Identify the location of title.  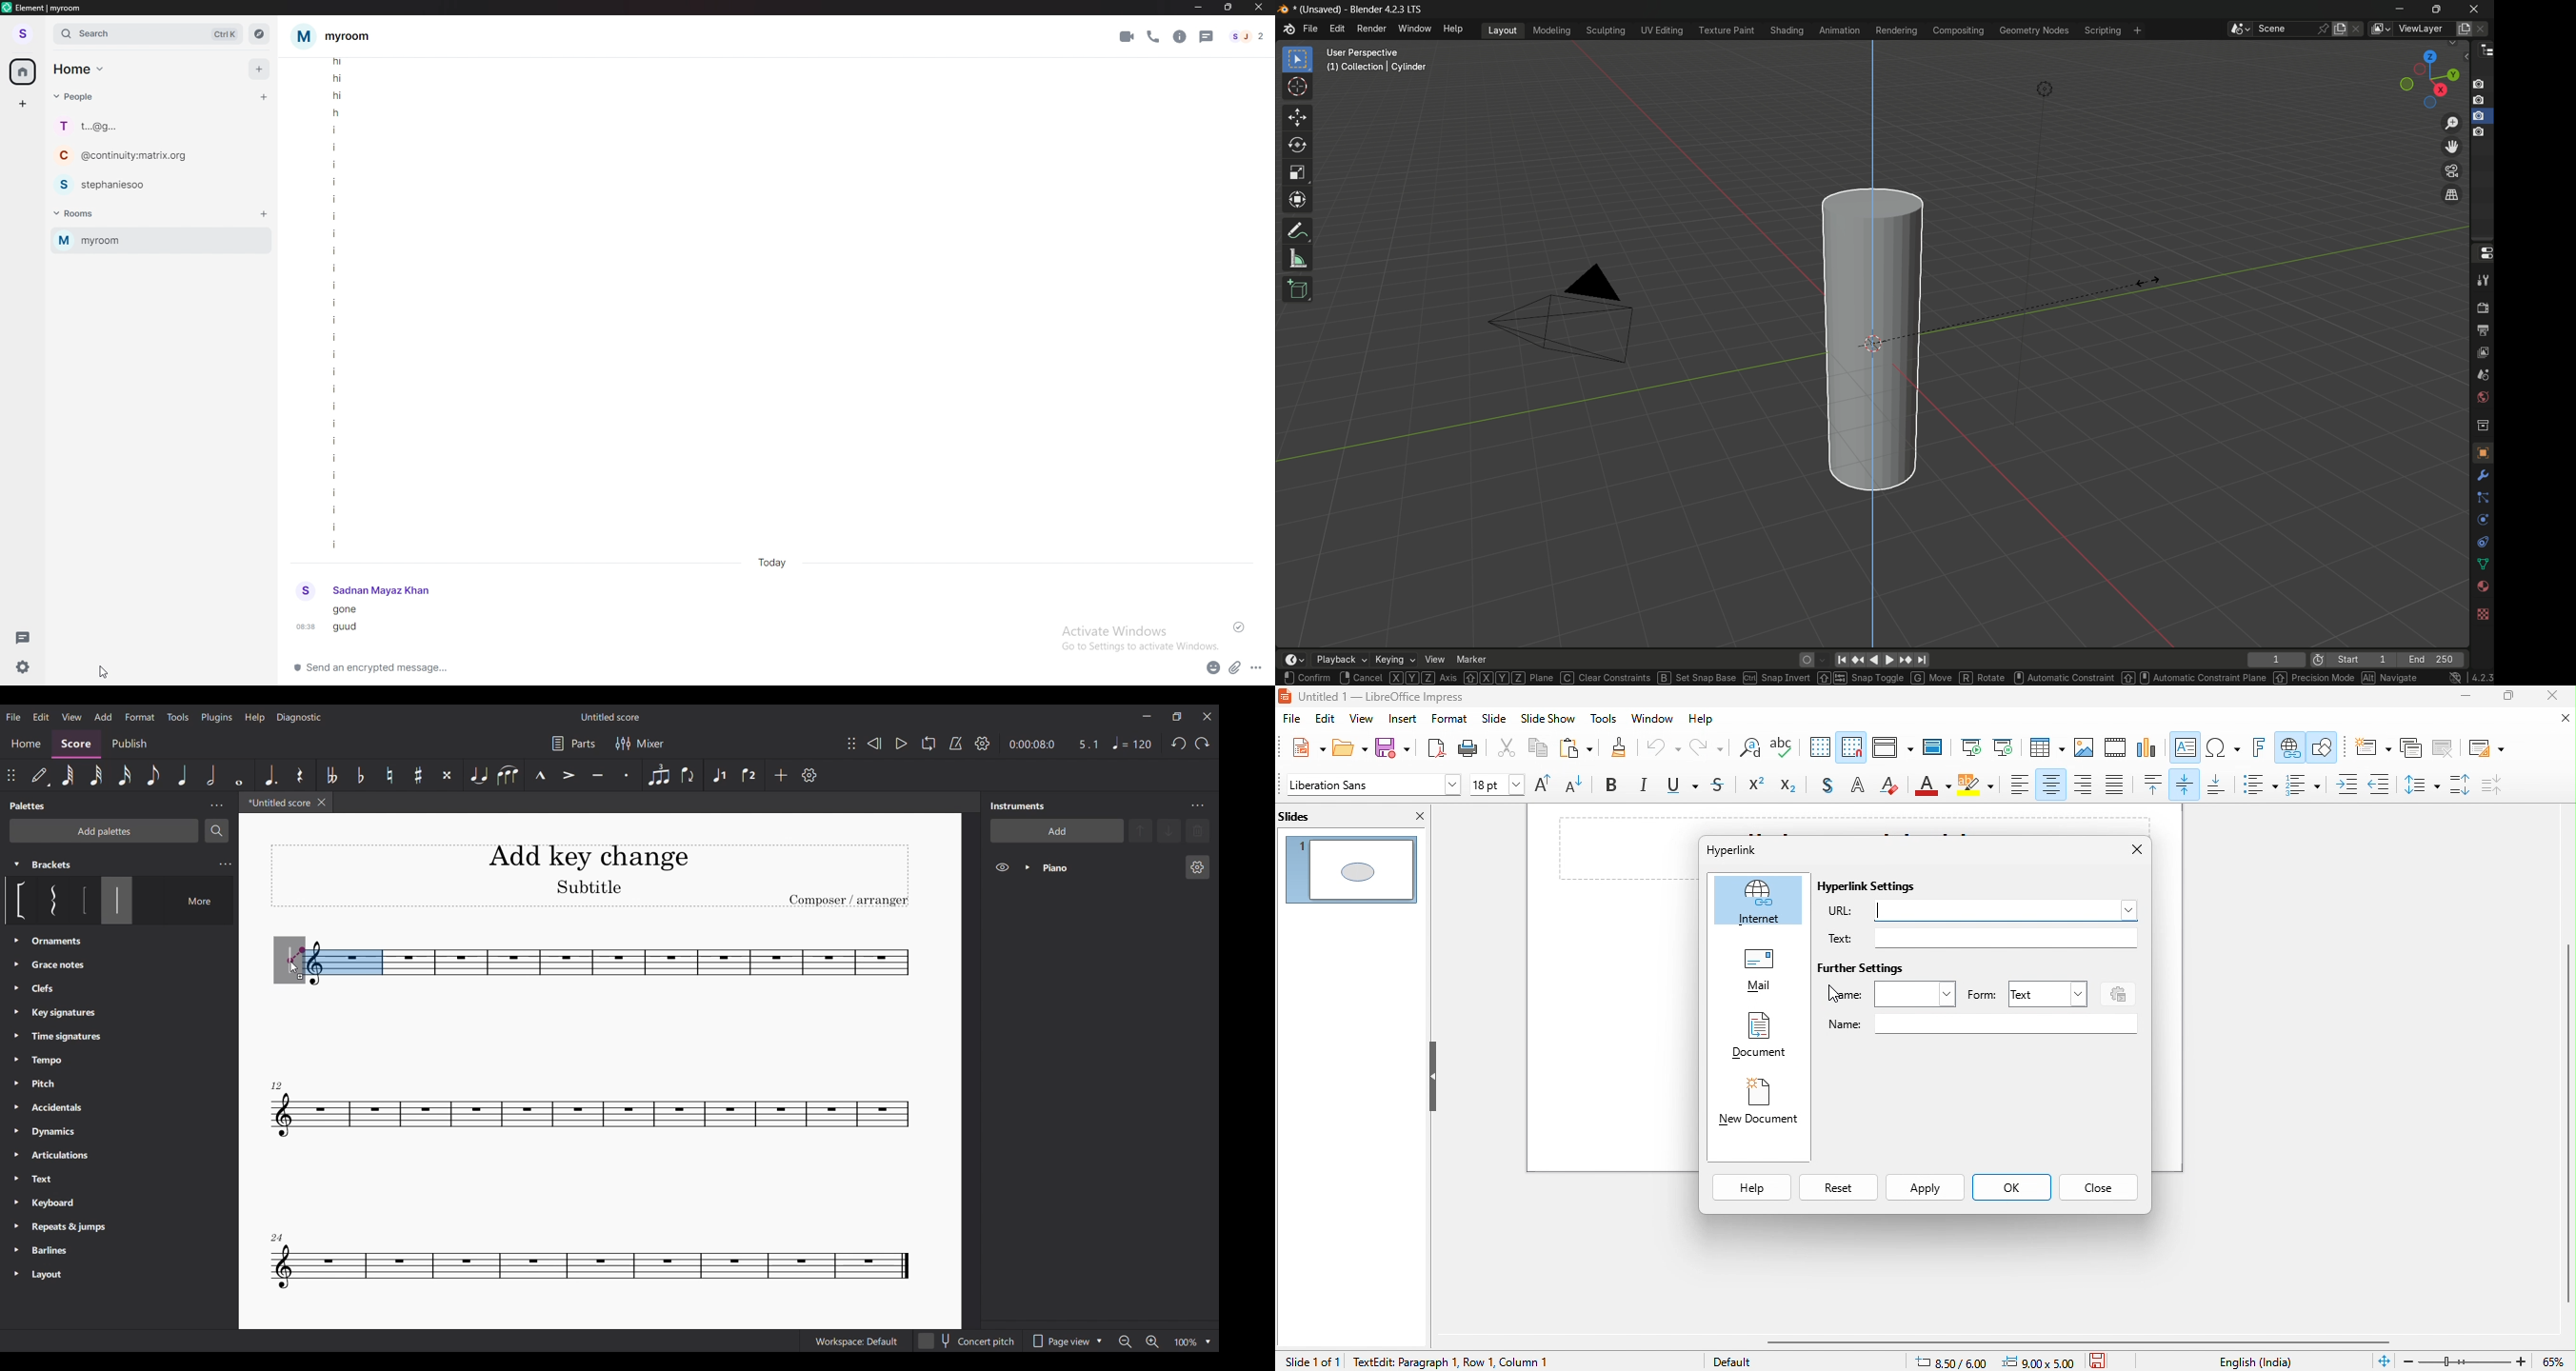
(47, 7).